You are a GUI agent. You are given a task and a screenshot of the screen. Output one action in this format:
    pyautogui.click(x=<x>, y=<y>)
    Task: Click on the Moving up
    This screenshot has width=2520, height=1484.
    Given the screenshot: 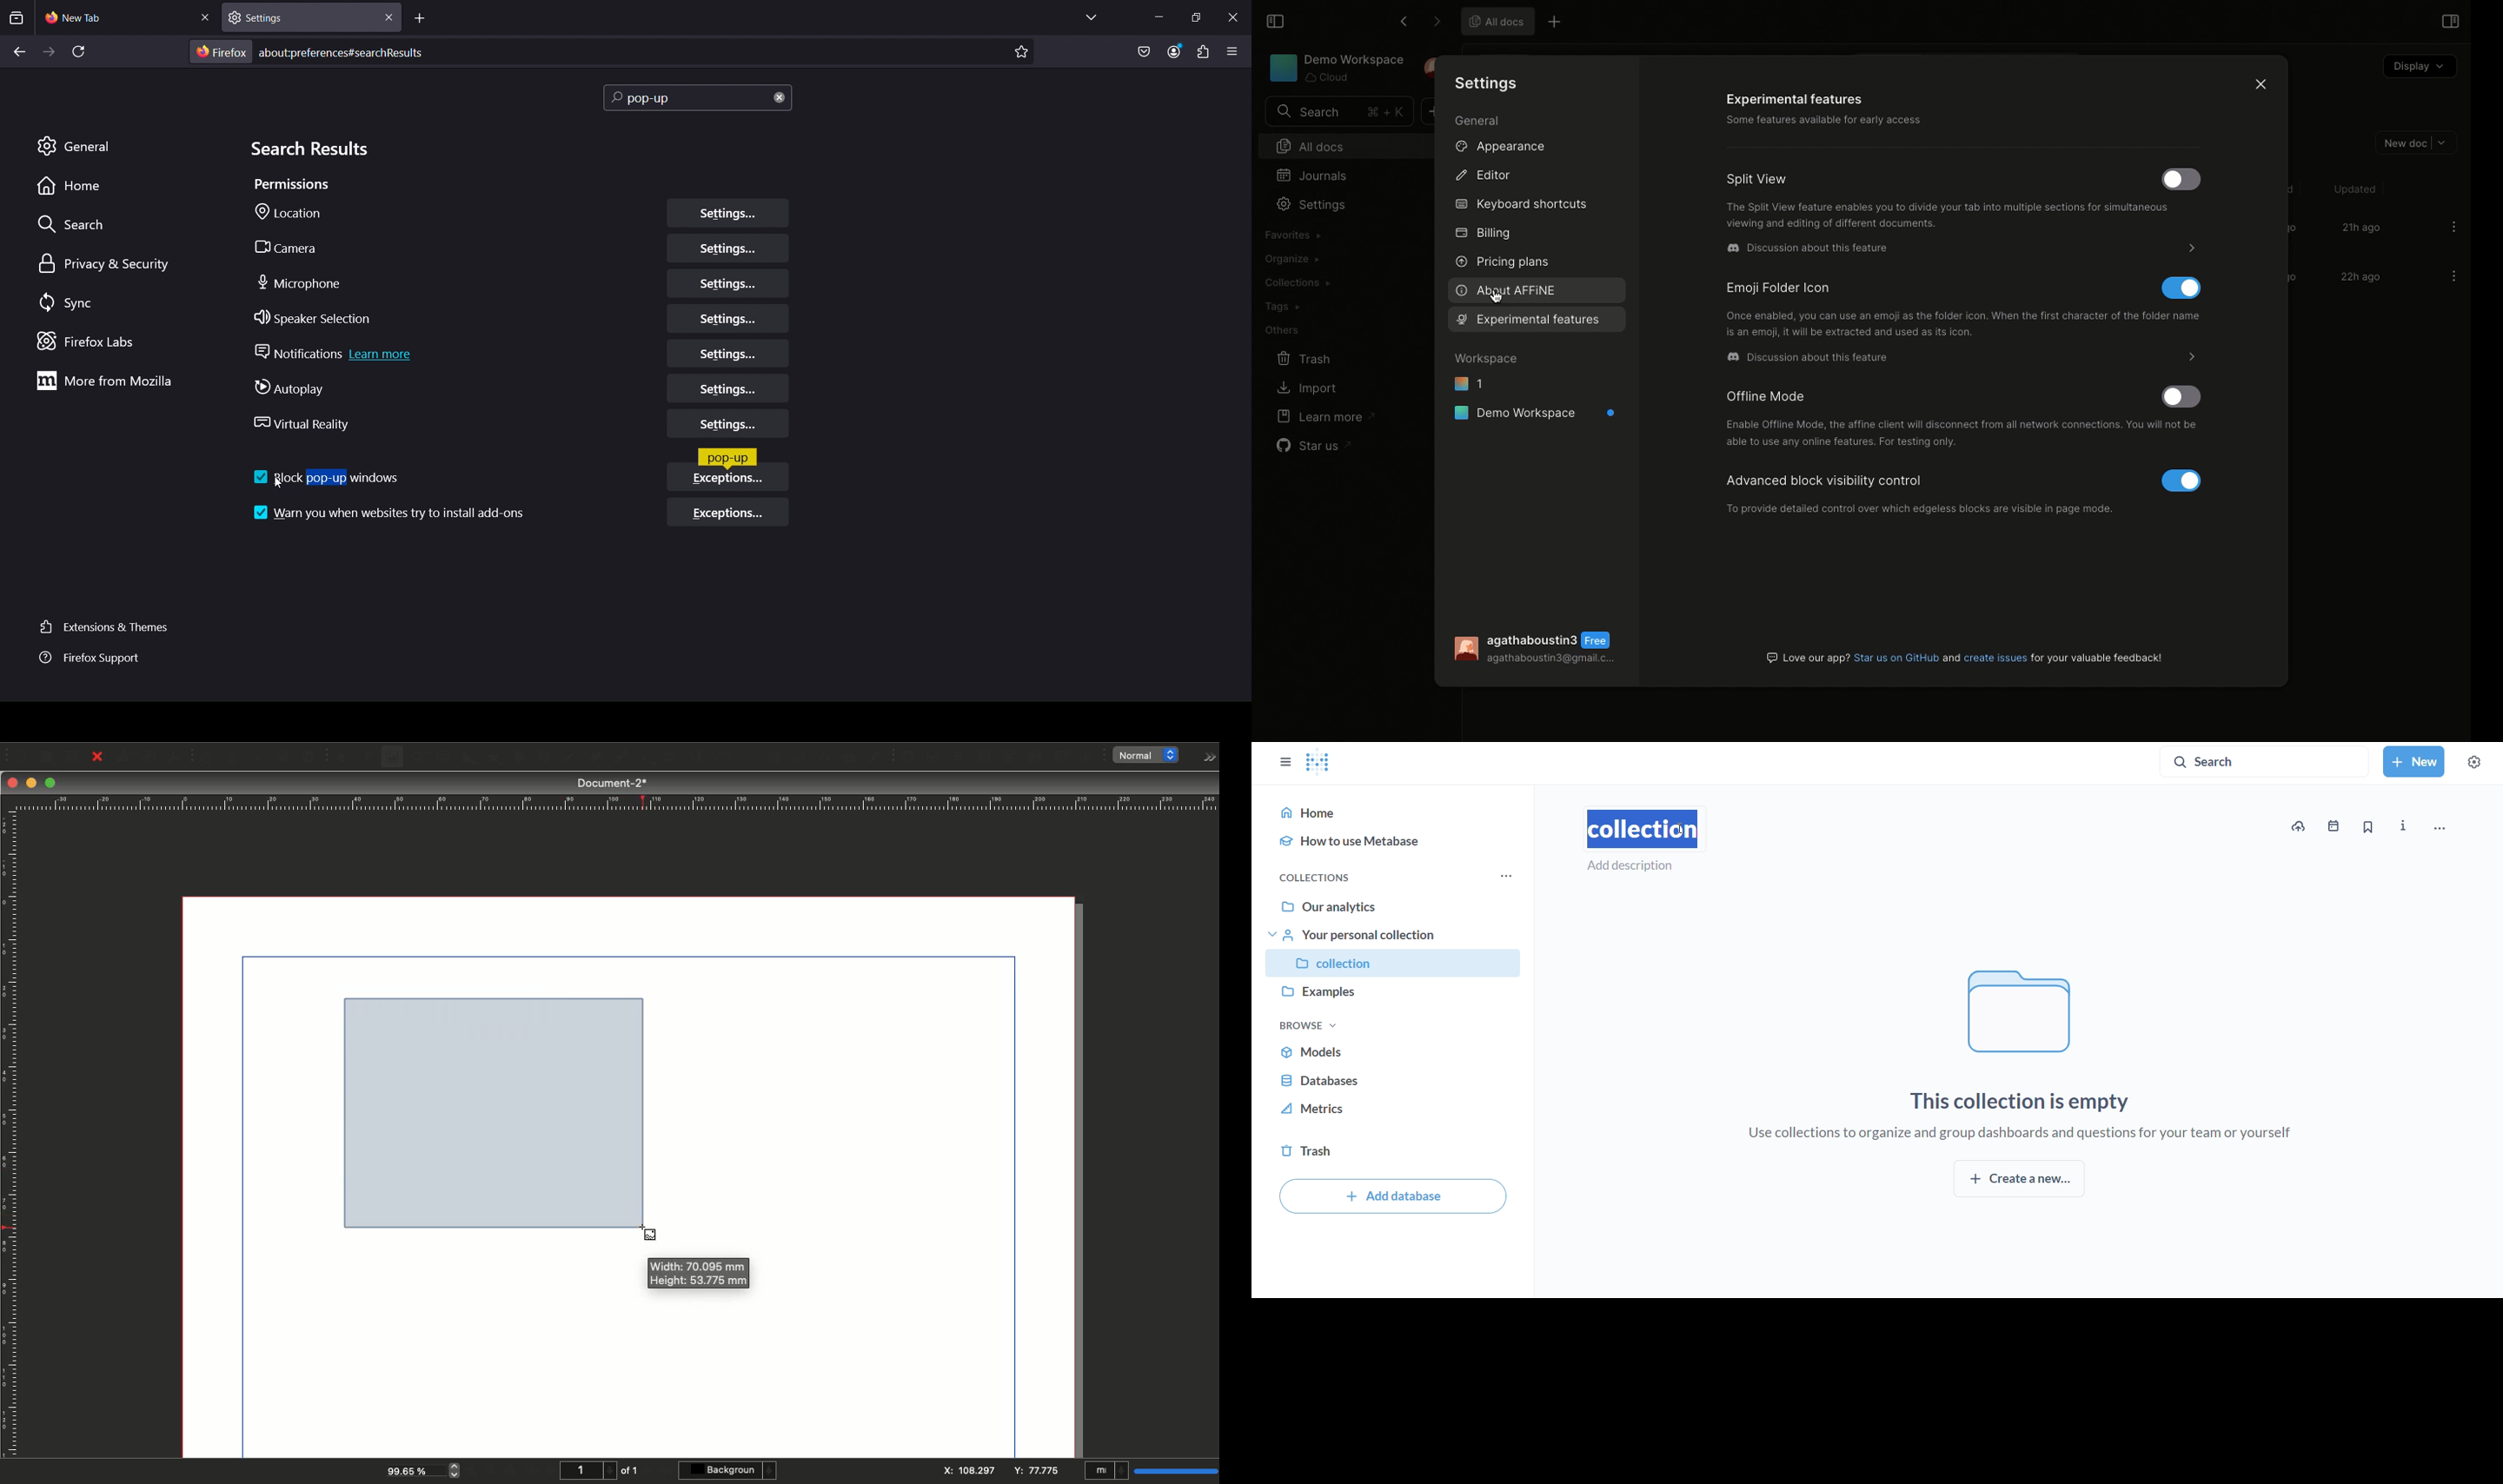 What is the action you would take?
    pyautogui.click(x=487, y=1105)
    